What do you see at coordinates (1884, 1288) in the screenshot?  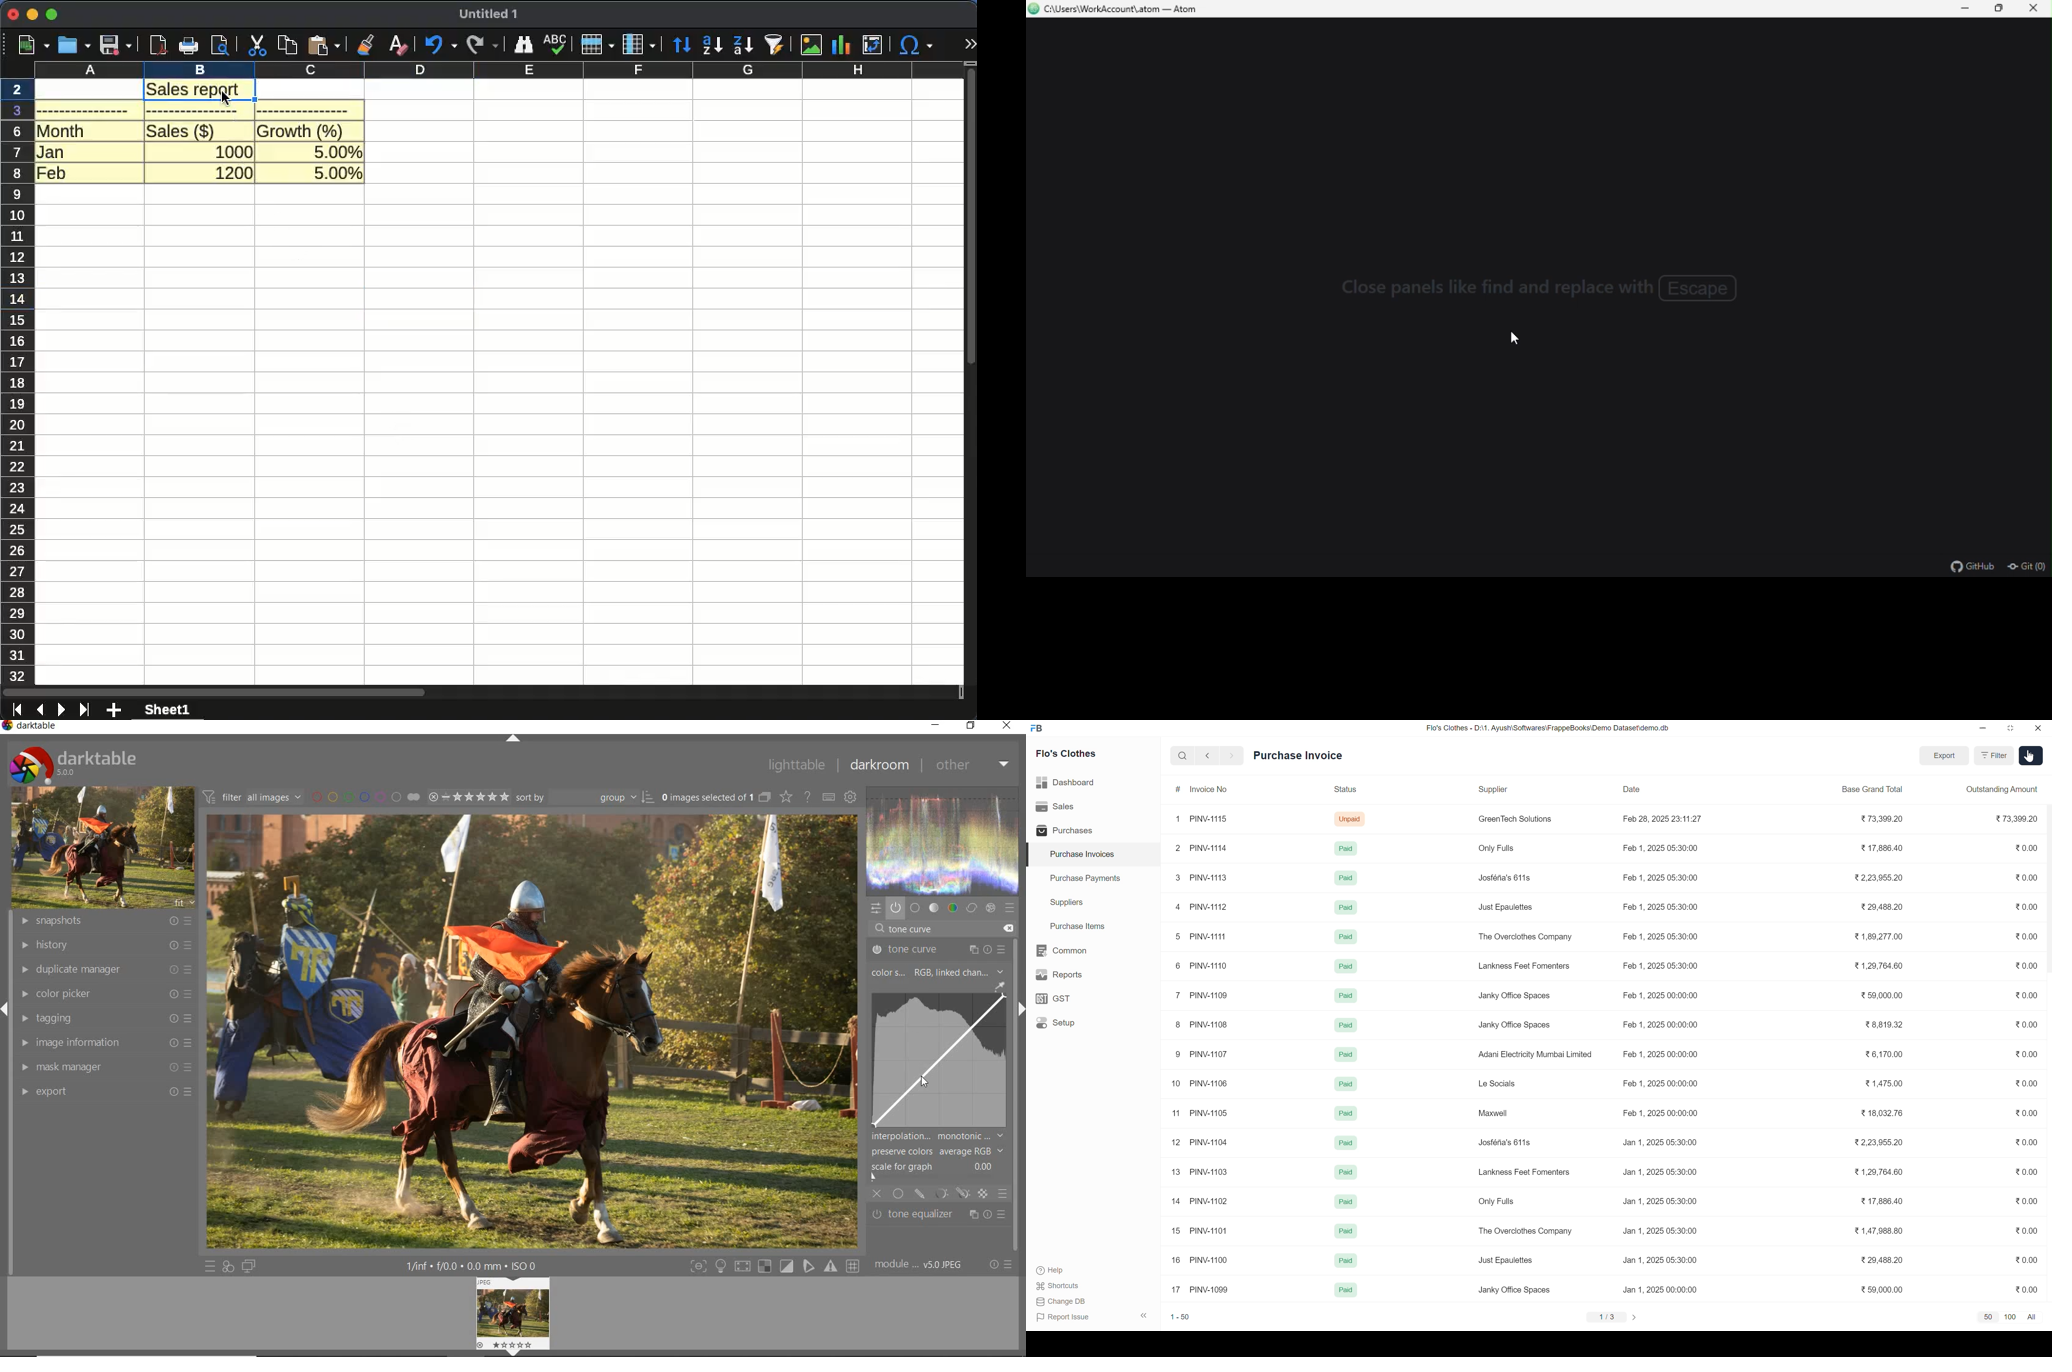 I see `59,000.00` at bounding box center [1884, 1288].